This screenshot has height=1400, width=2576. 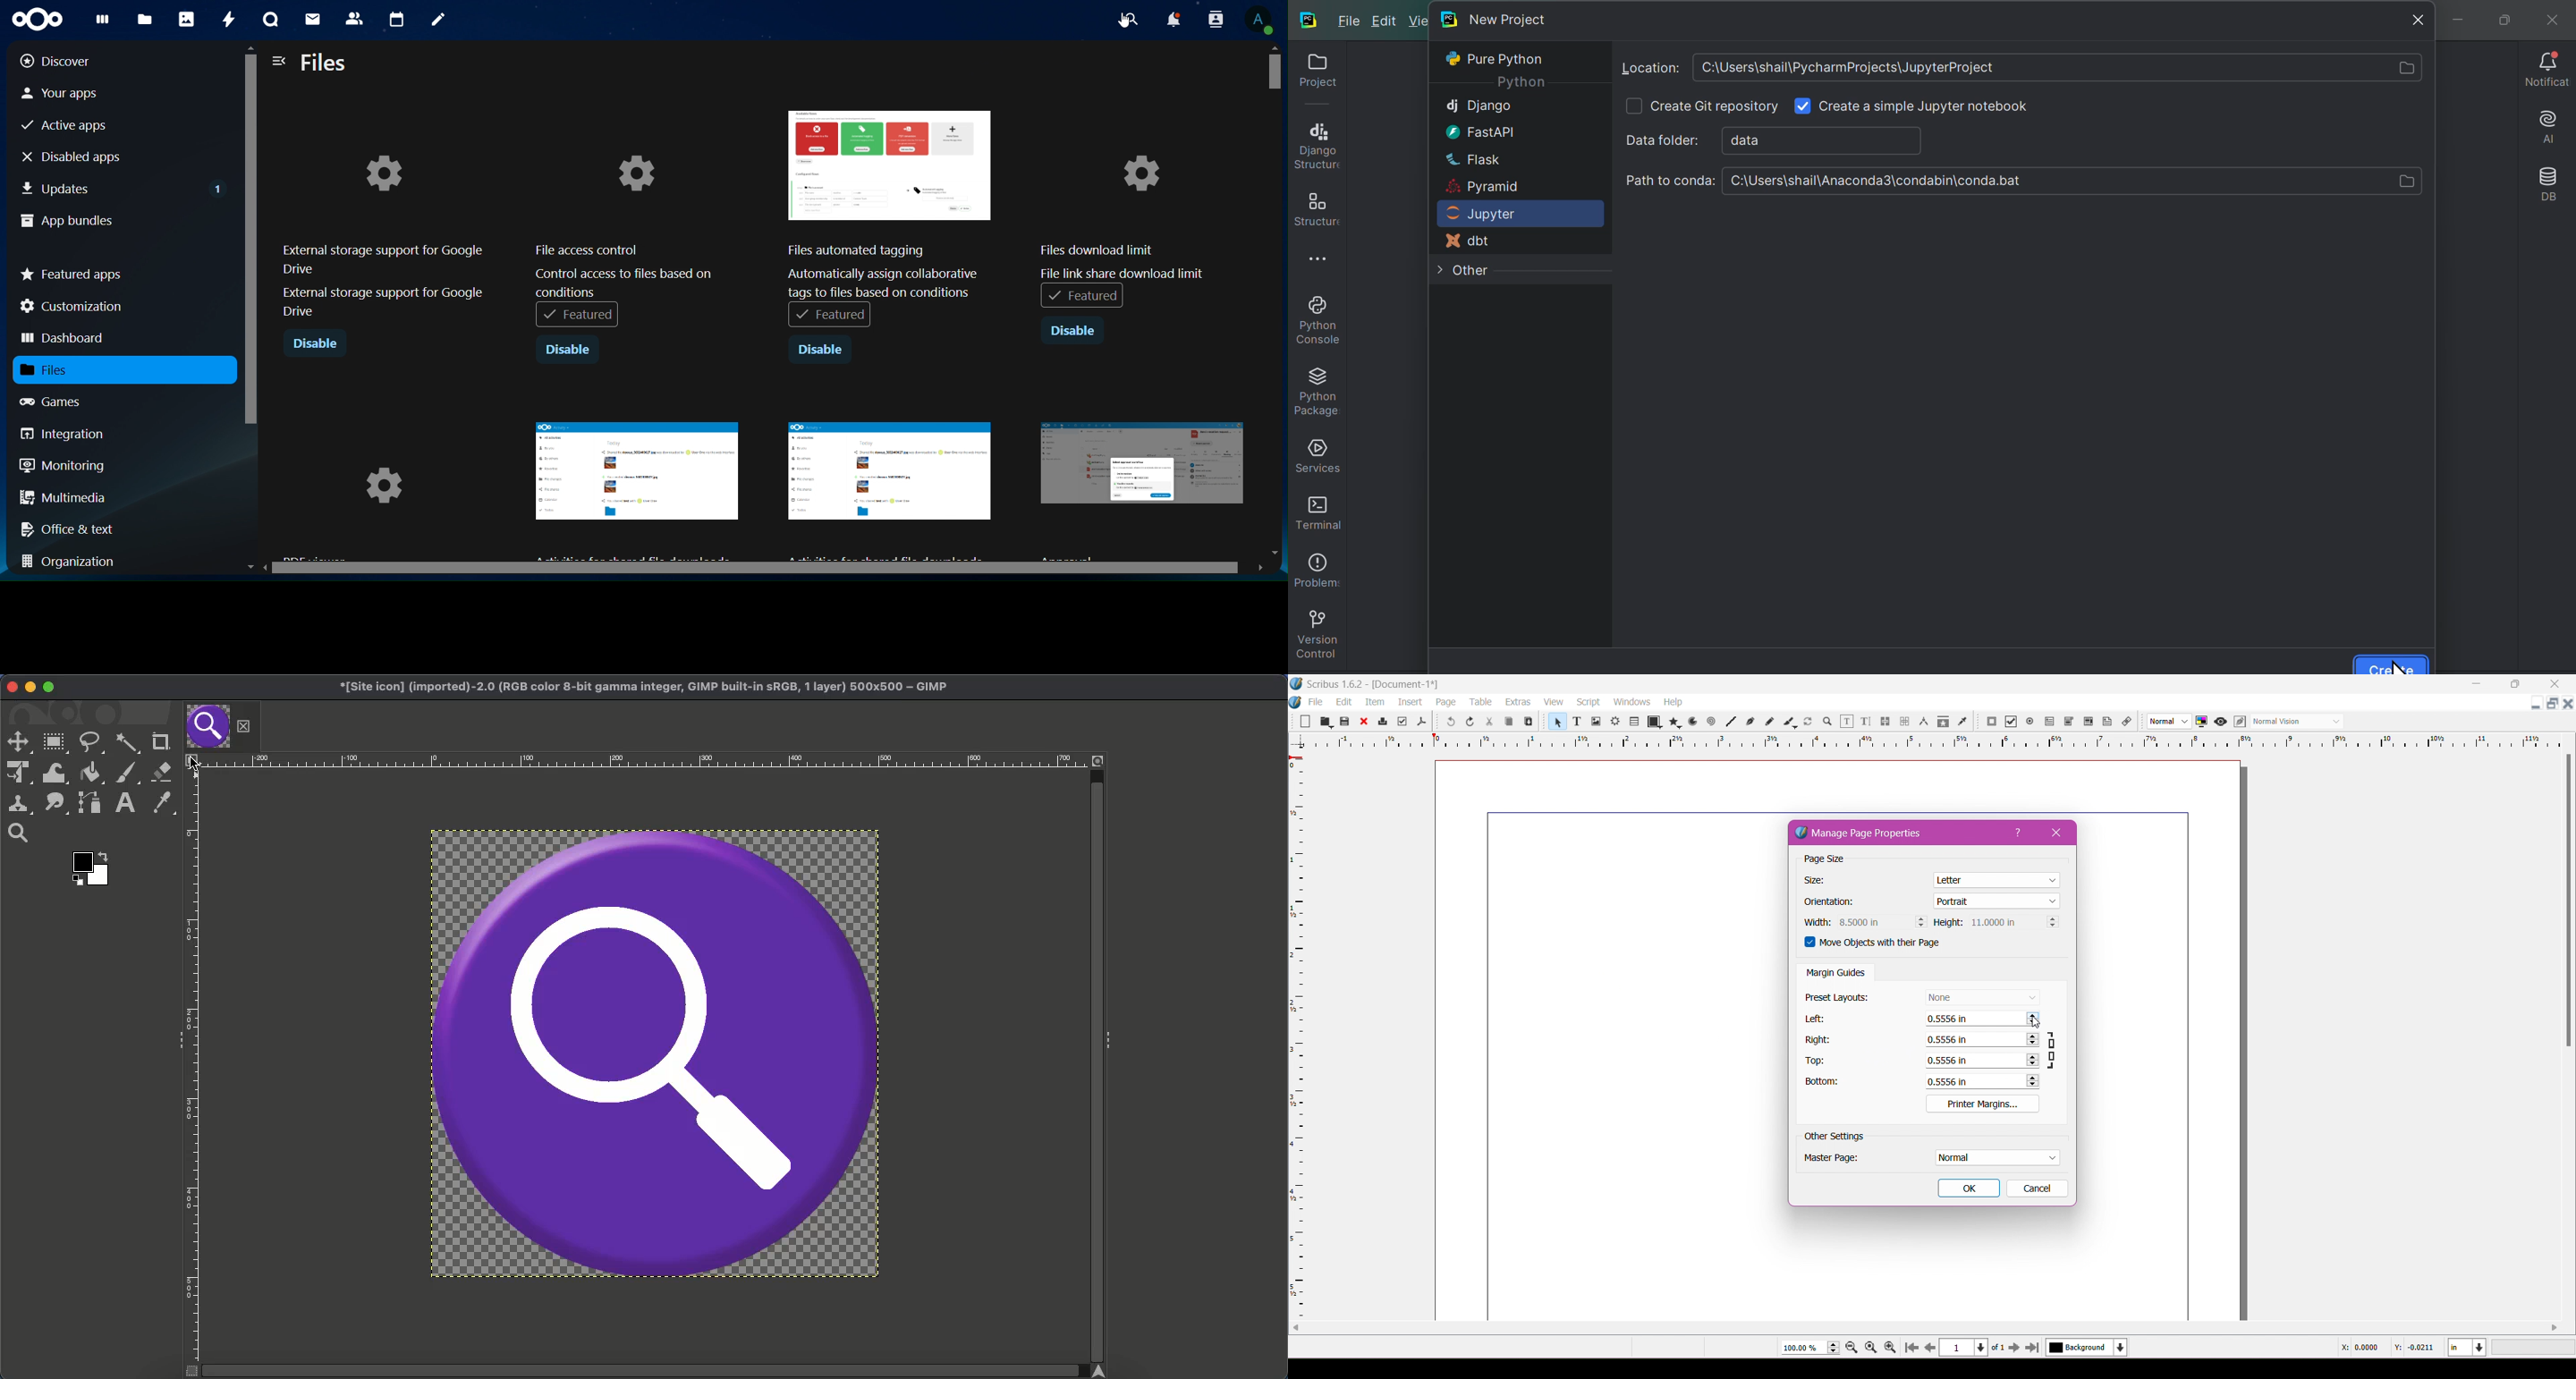 What do you see at coordinates (819, 350) in the screenshot?
I see `disable` at bounding box center [819, 350].